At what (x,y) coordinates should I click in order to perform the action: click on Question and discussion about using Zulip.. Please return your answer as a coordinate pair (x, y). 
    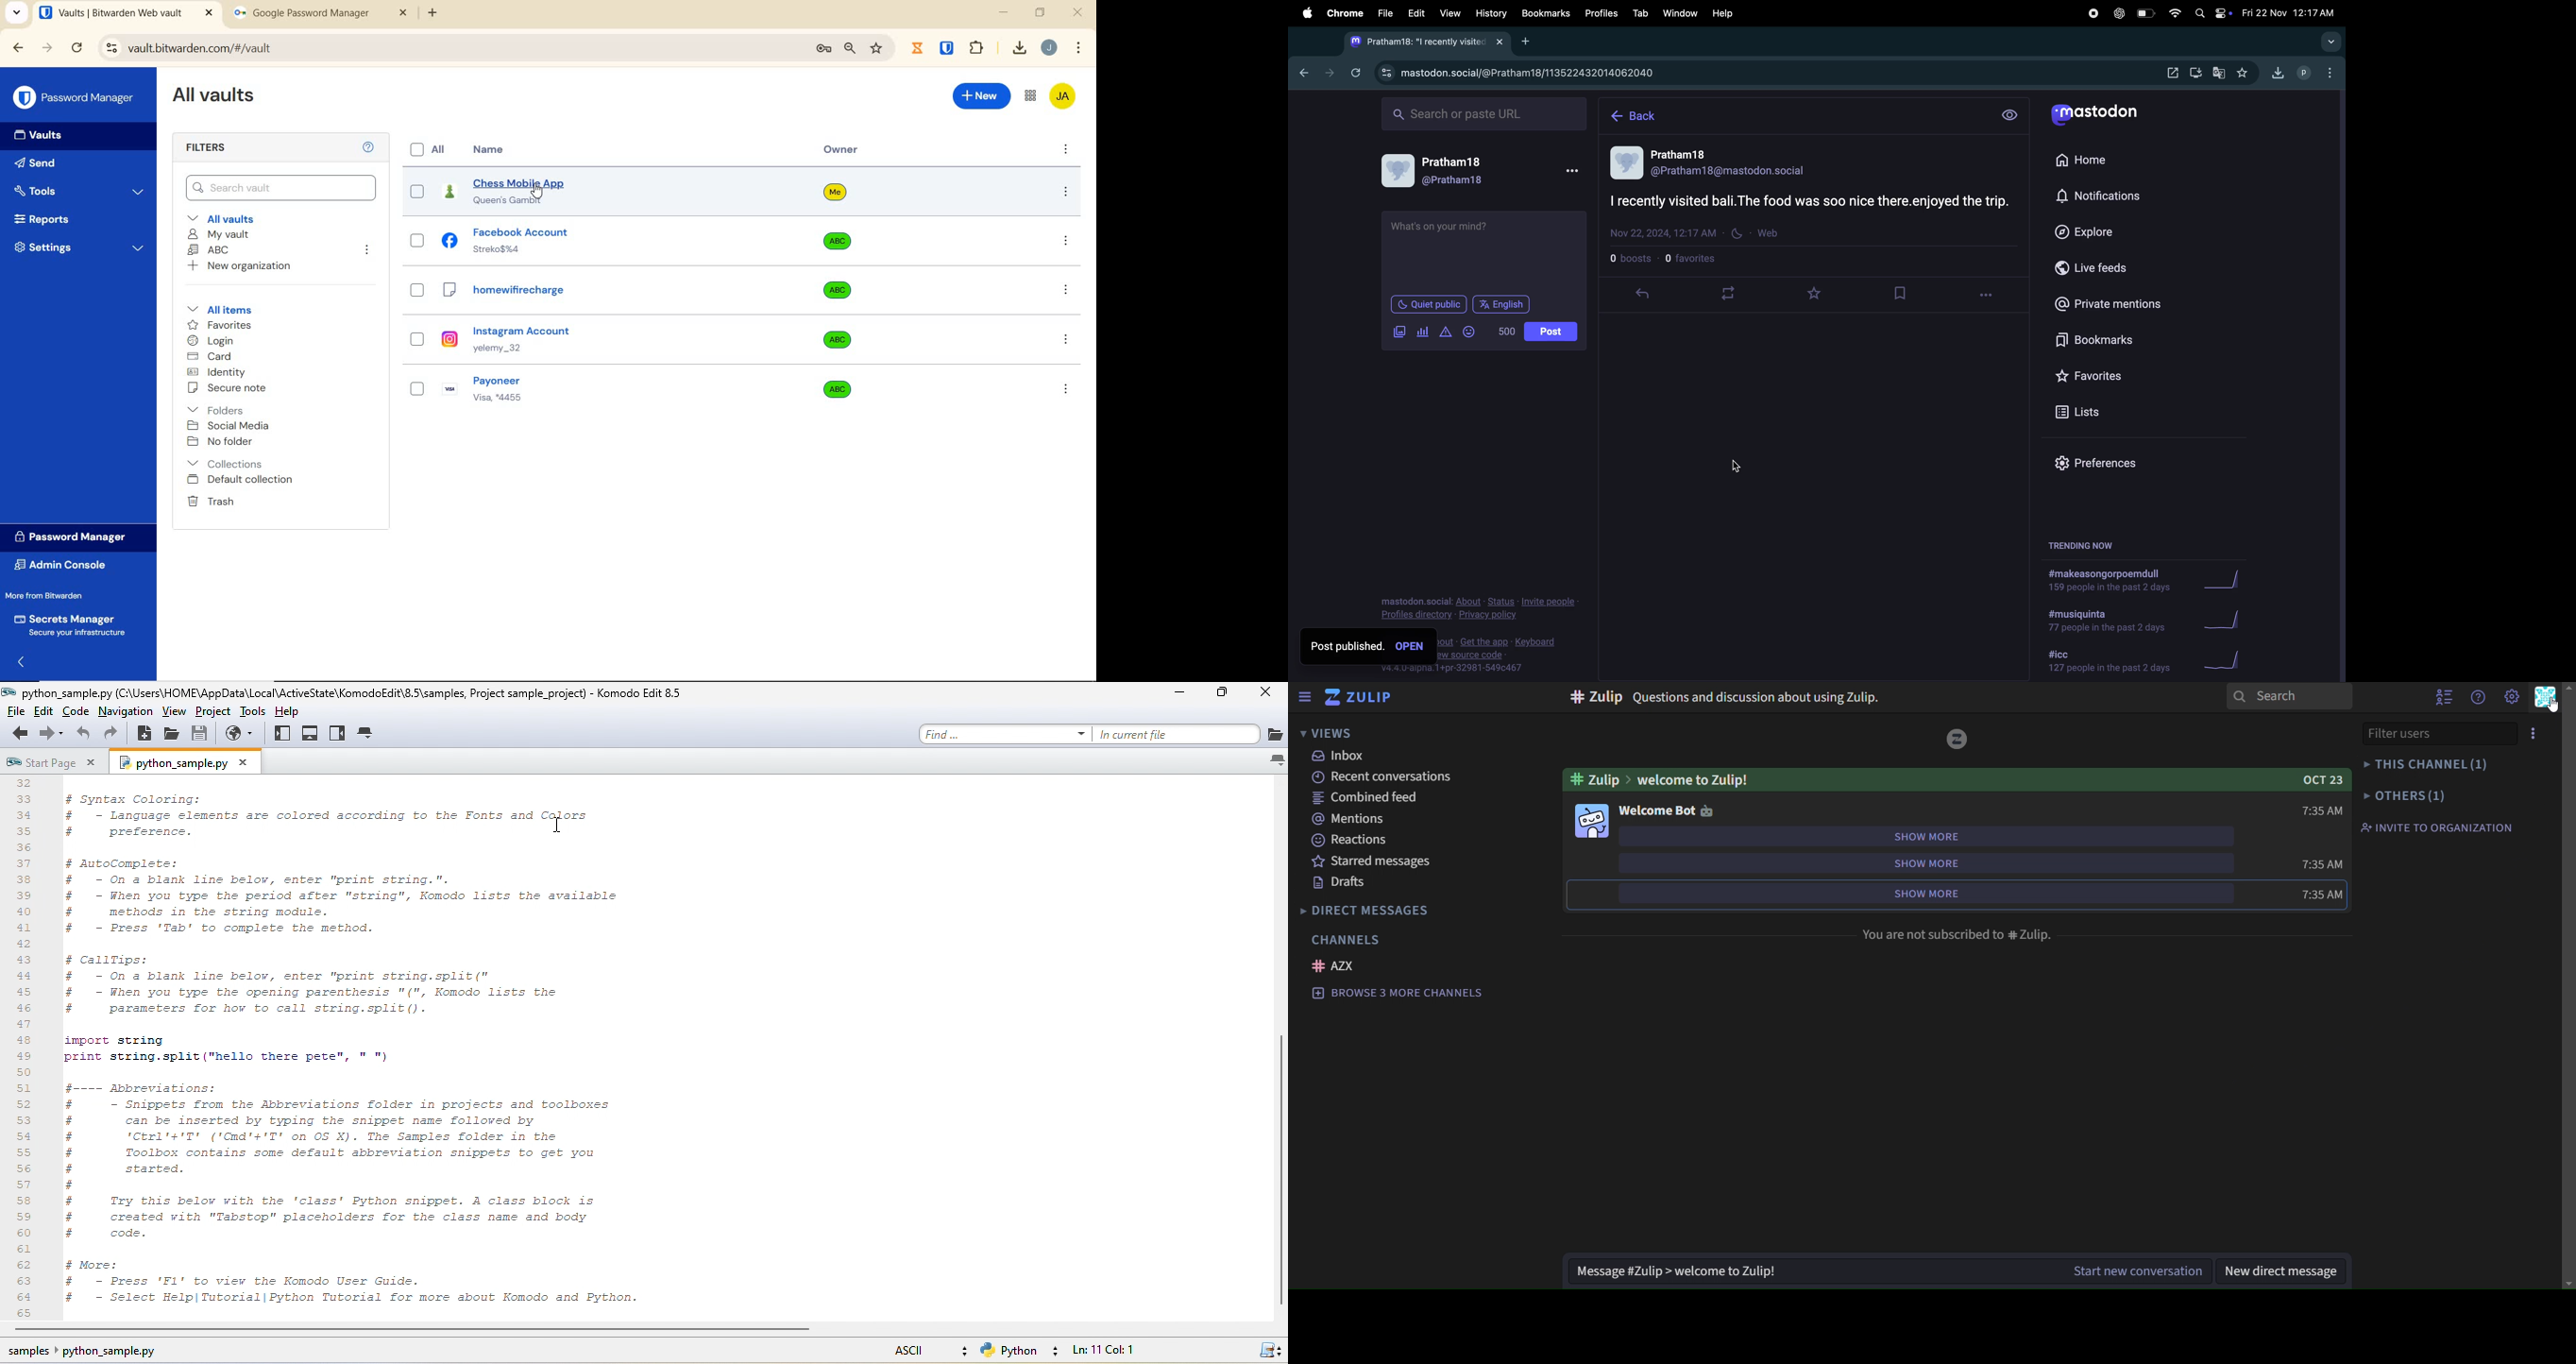
    Looking at the image, I should click on (1725, 697).